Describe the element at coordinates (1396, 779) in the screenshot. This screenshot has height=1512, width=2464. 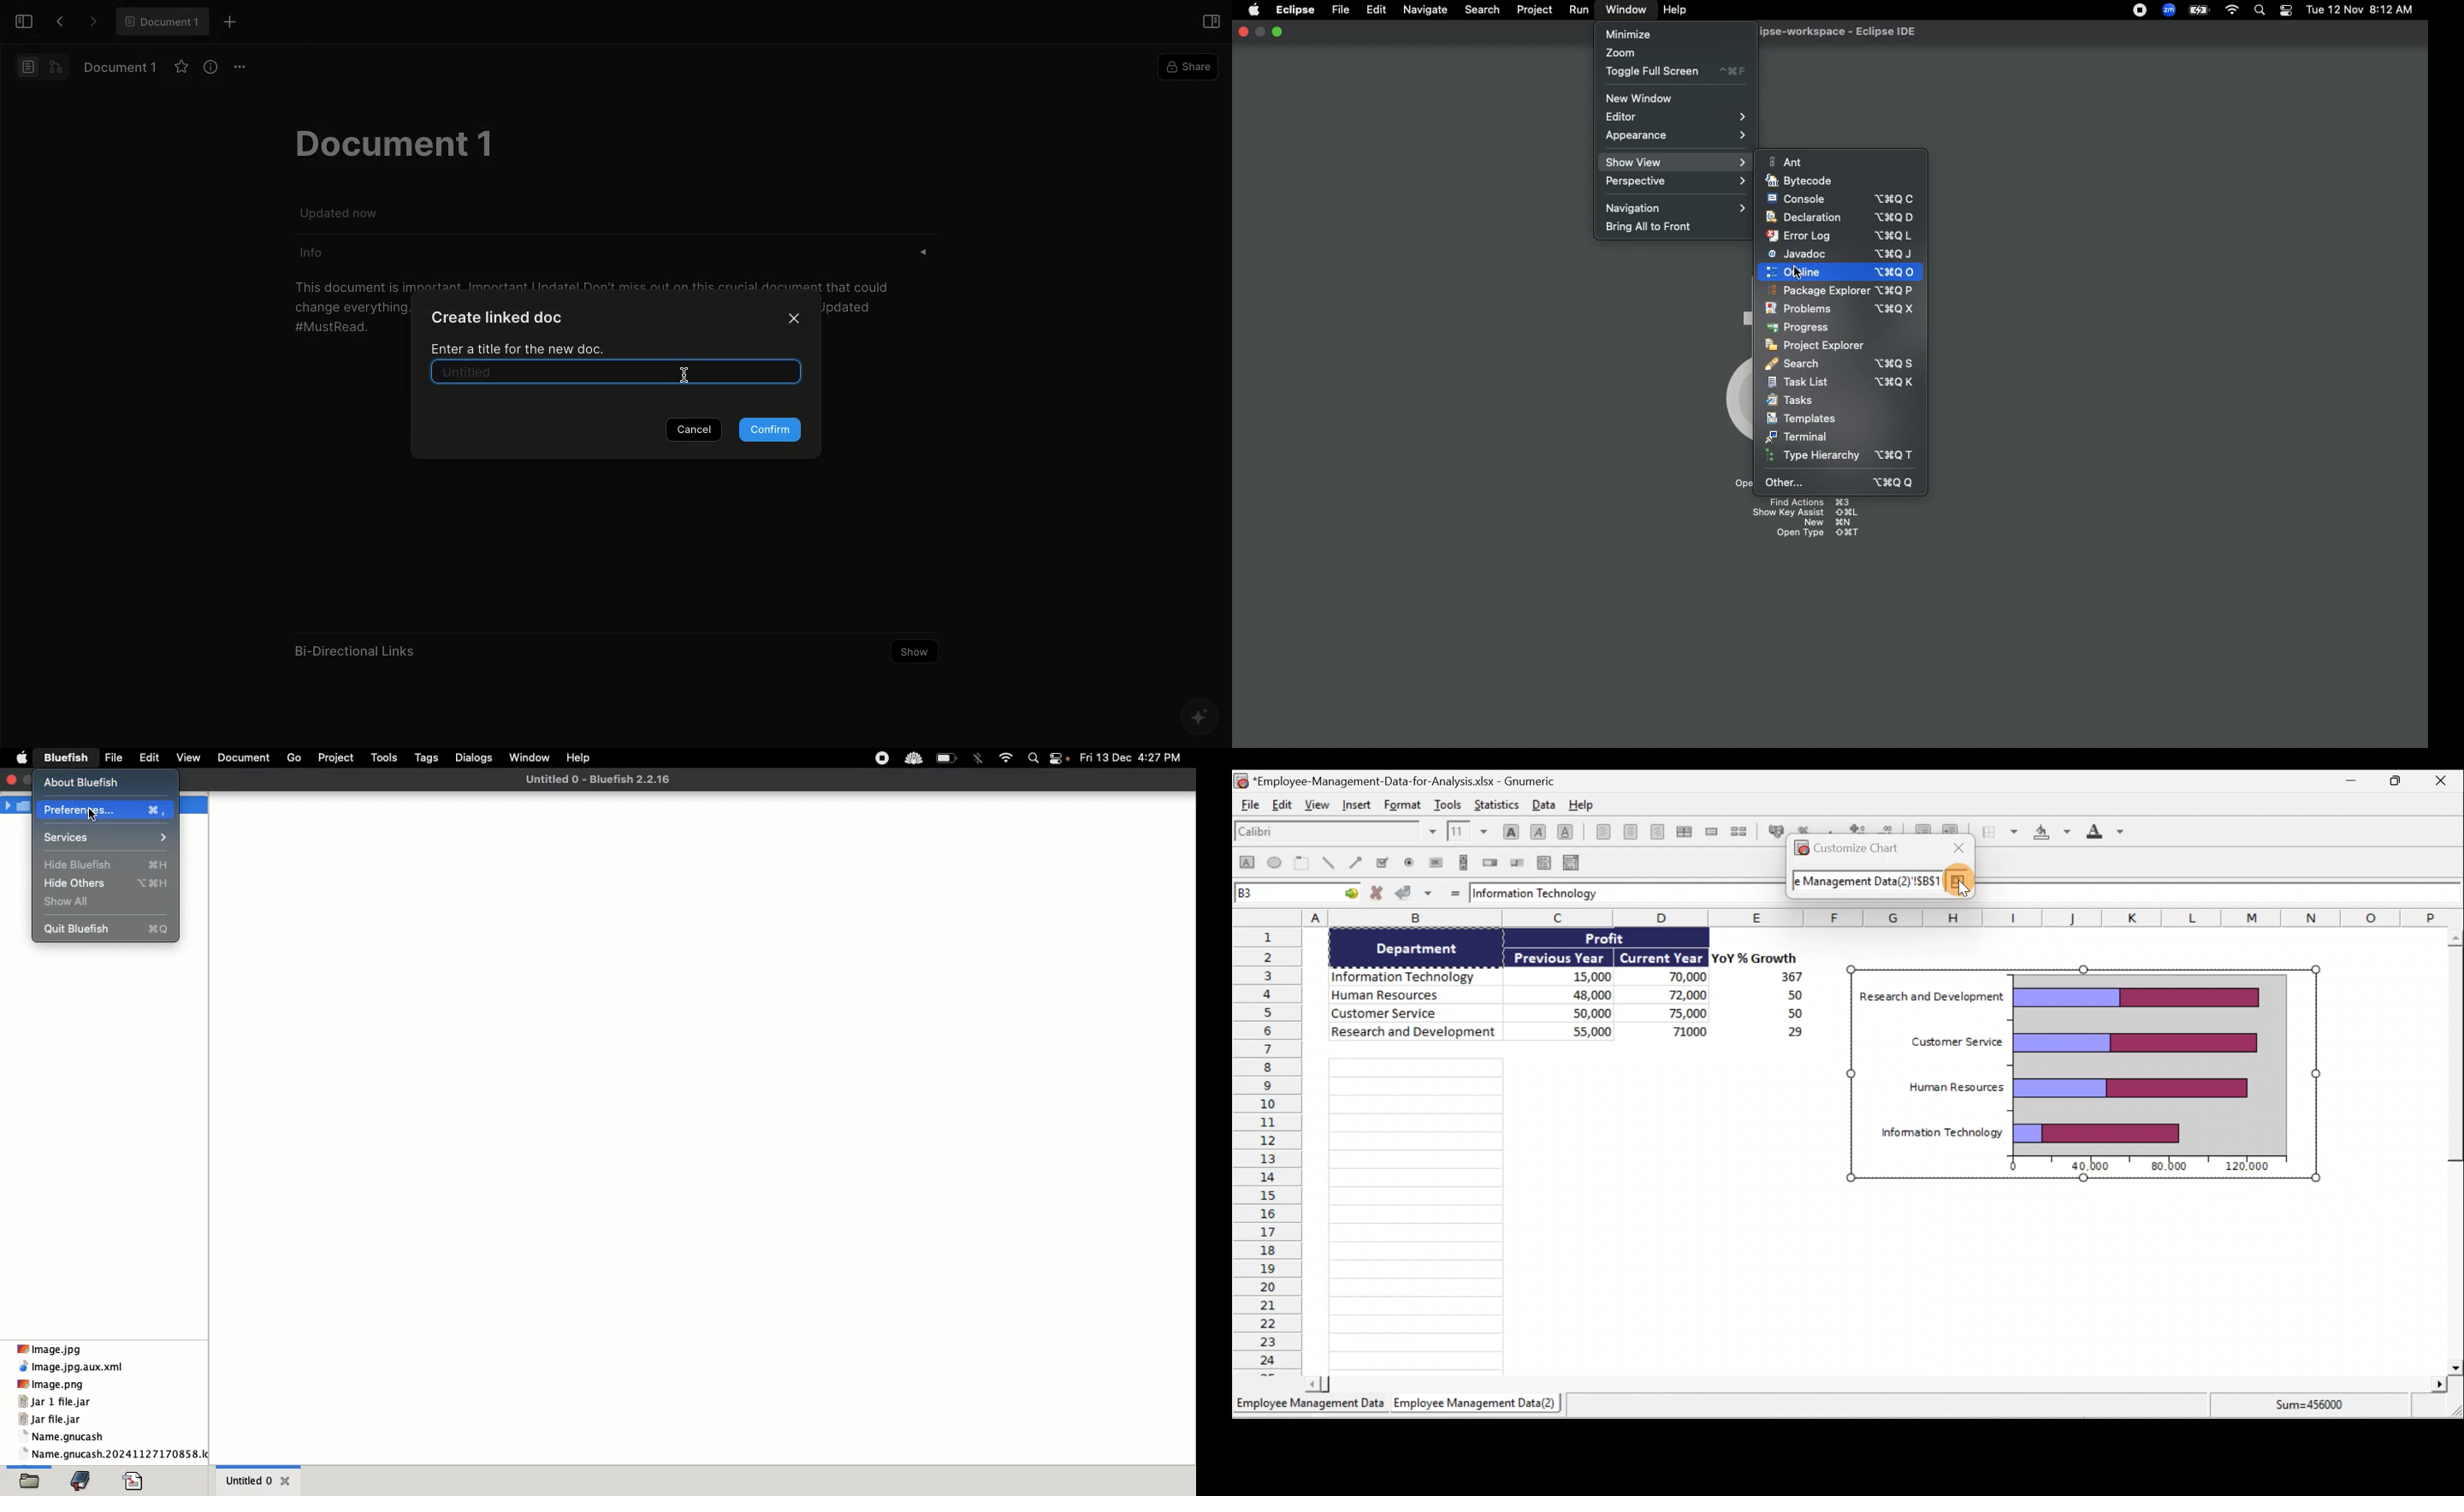
I see `Document name` at that location.